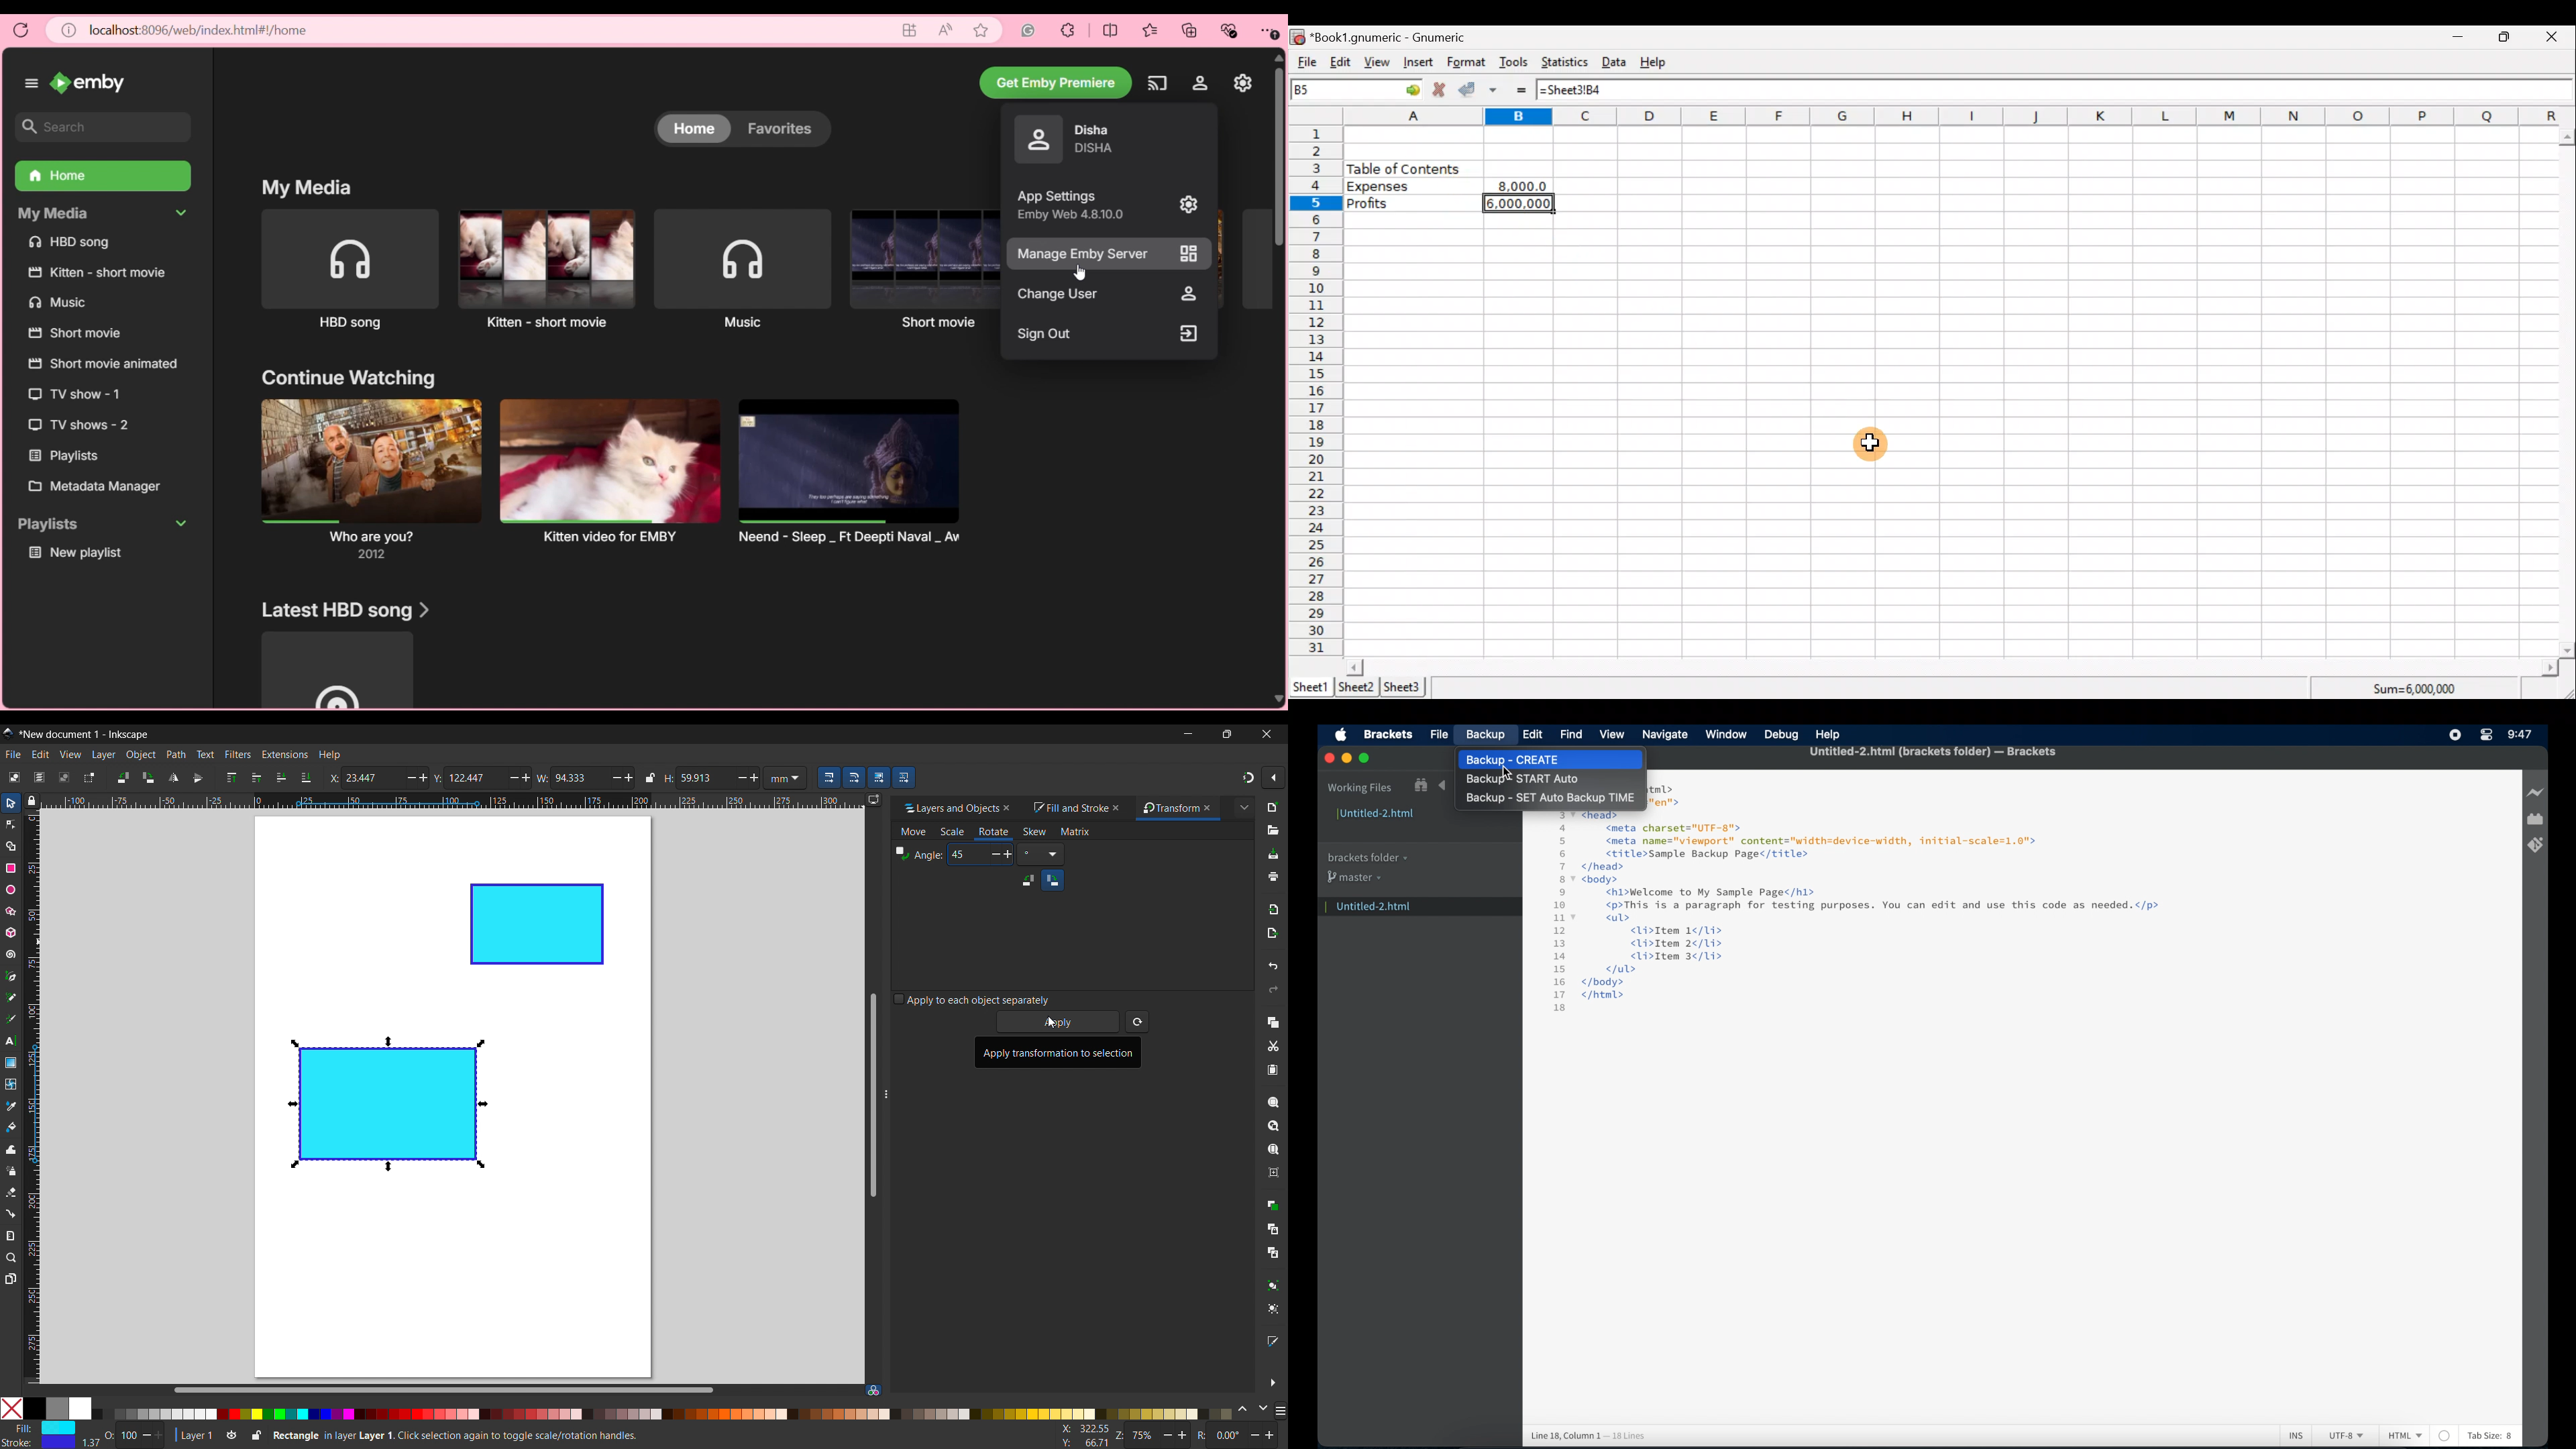 The width and height of the screenshot is (2576, 1456). Describe the element at coordinates (198, 778) in the screenshot. I see `flip vertically` at that location.